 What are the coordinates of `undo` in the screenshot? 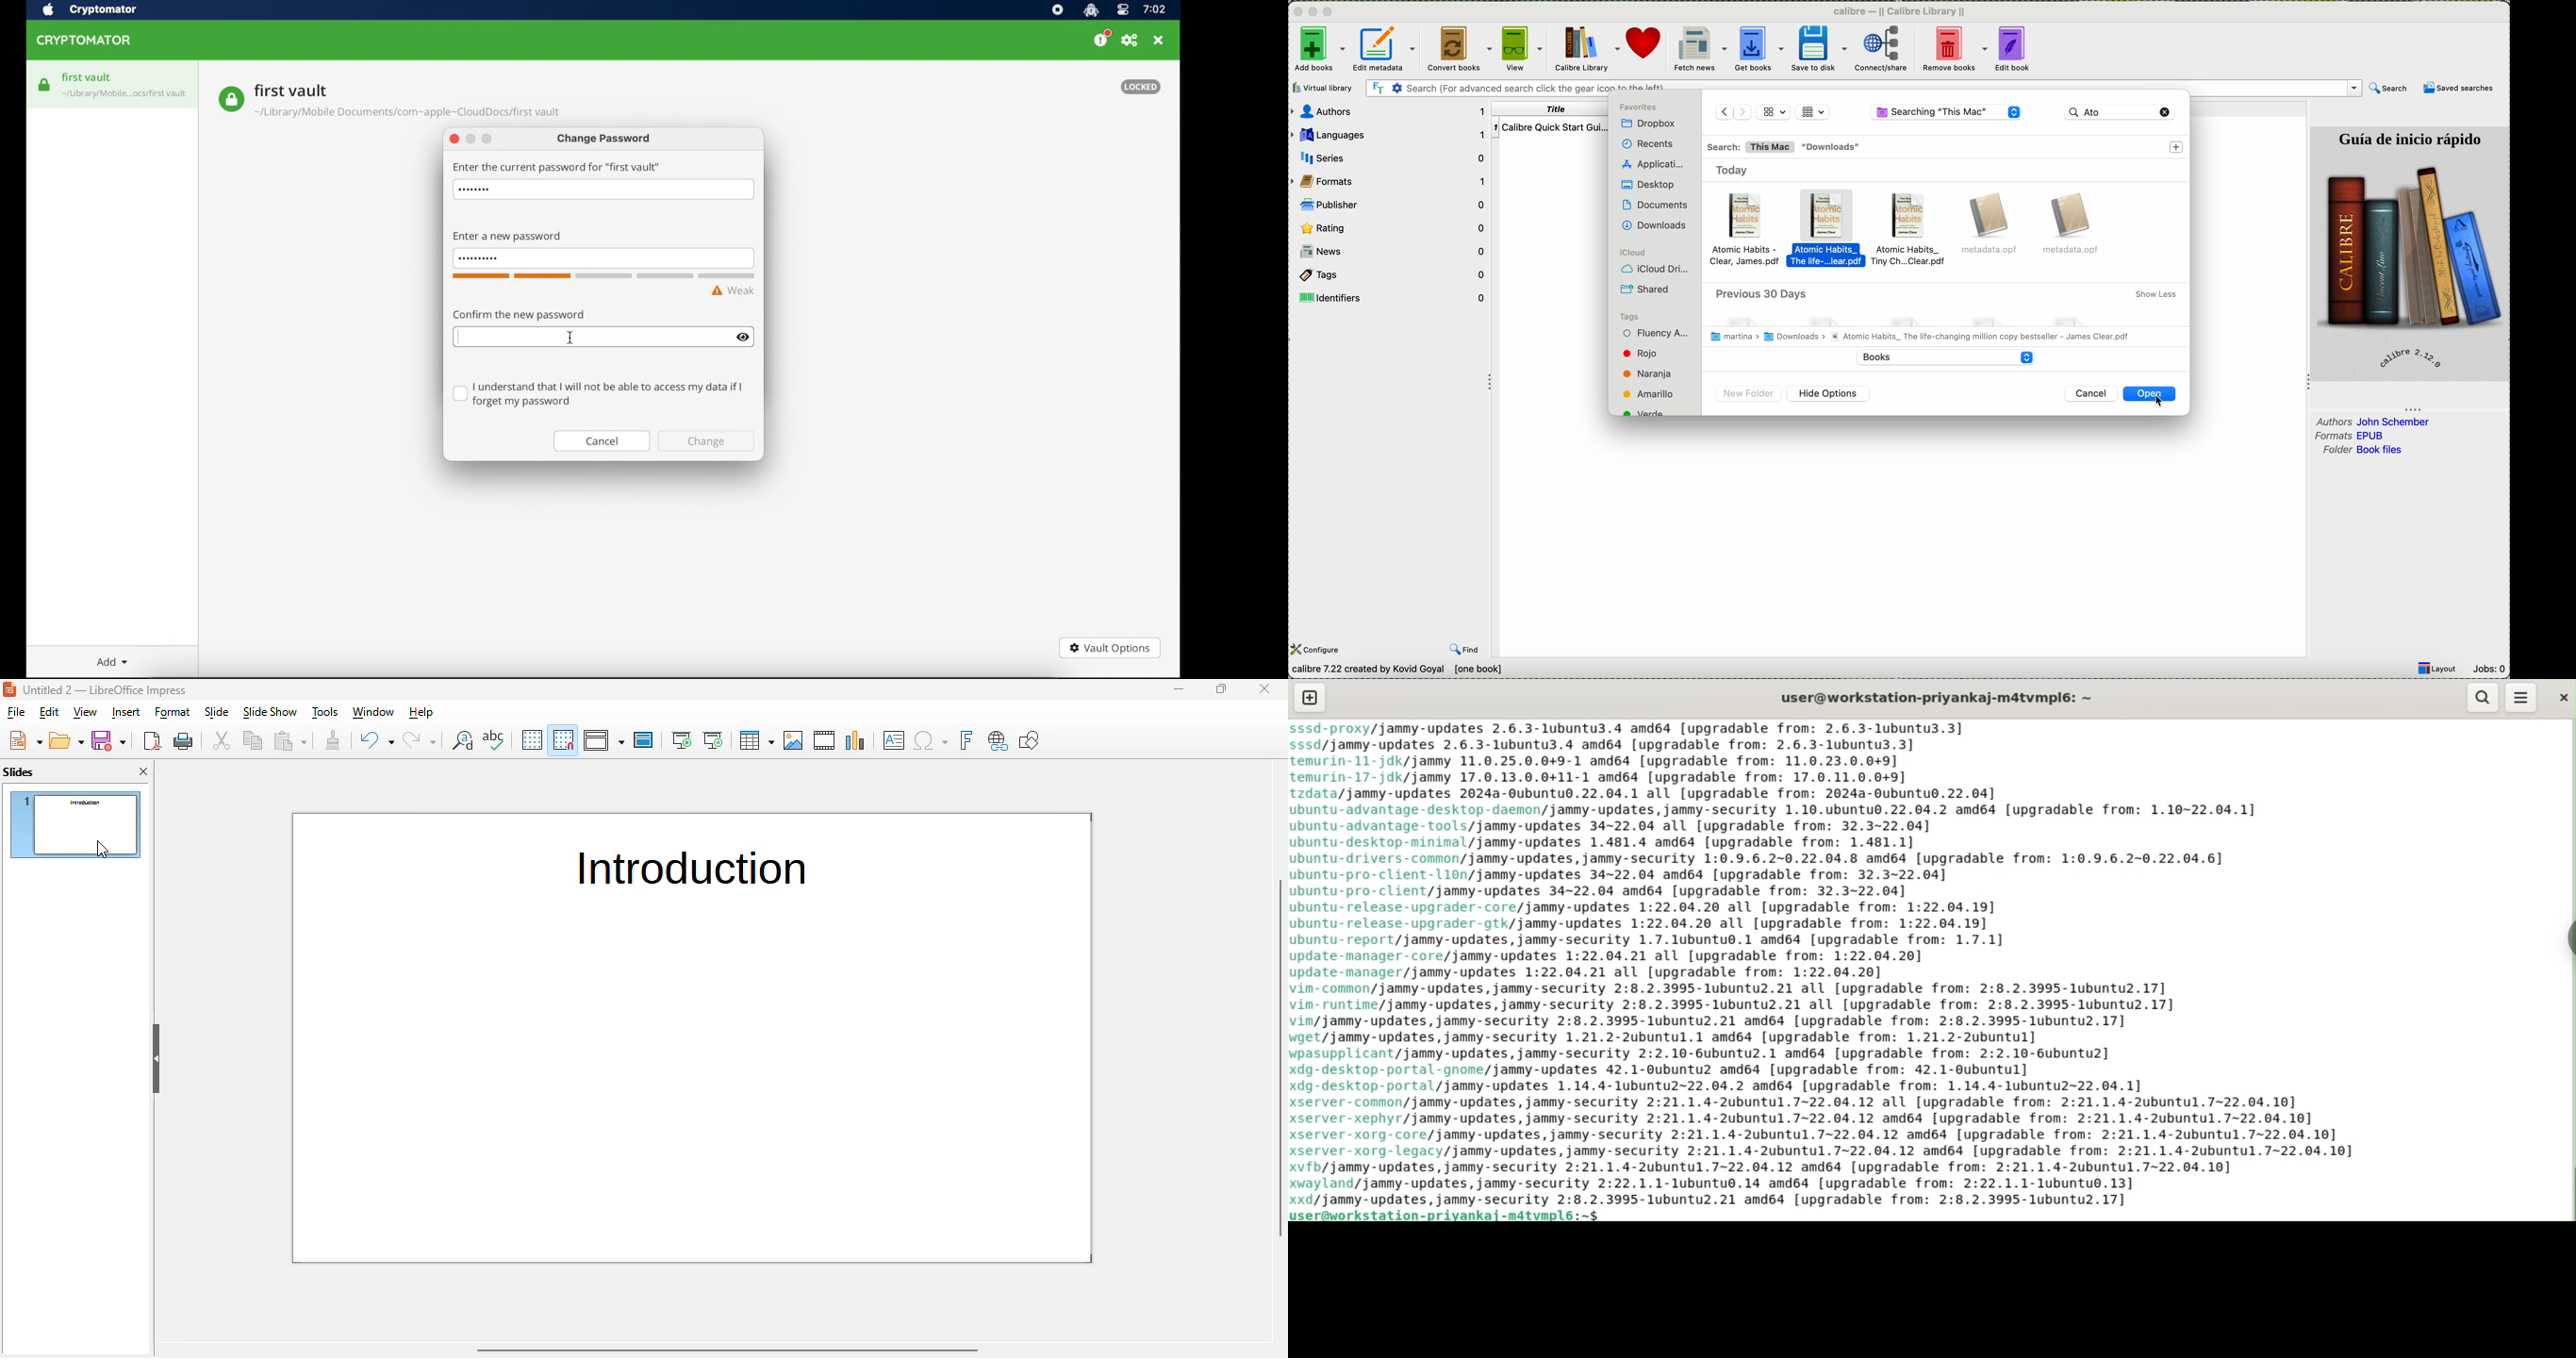 It's located at (376, 740).